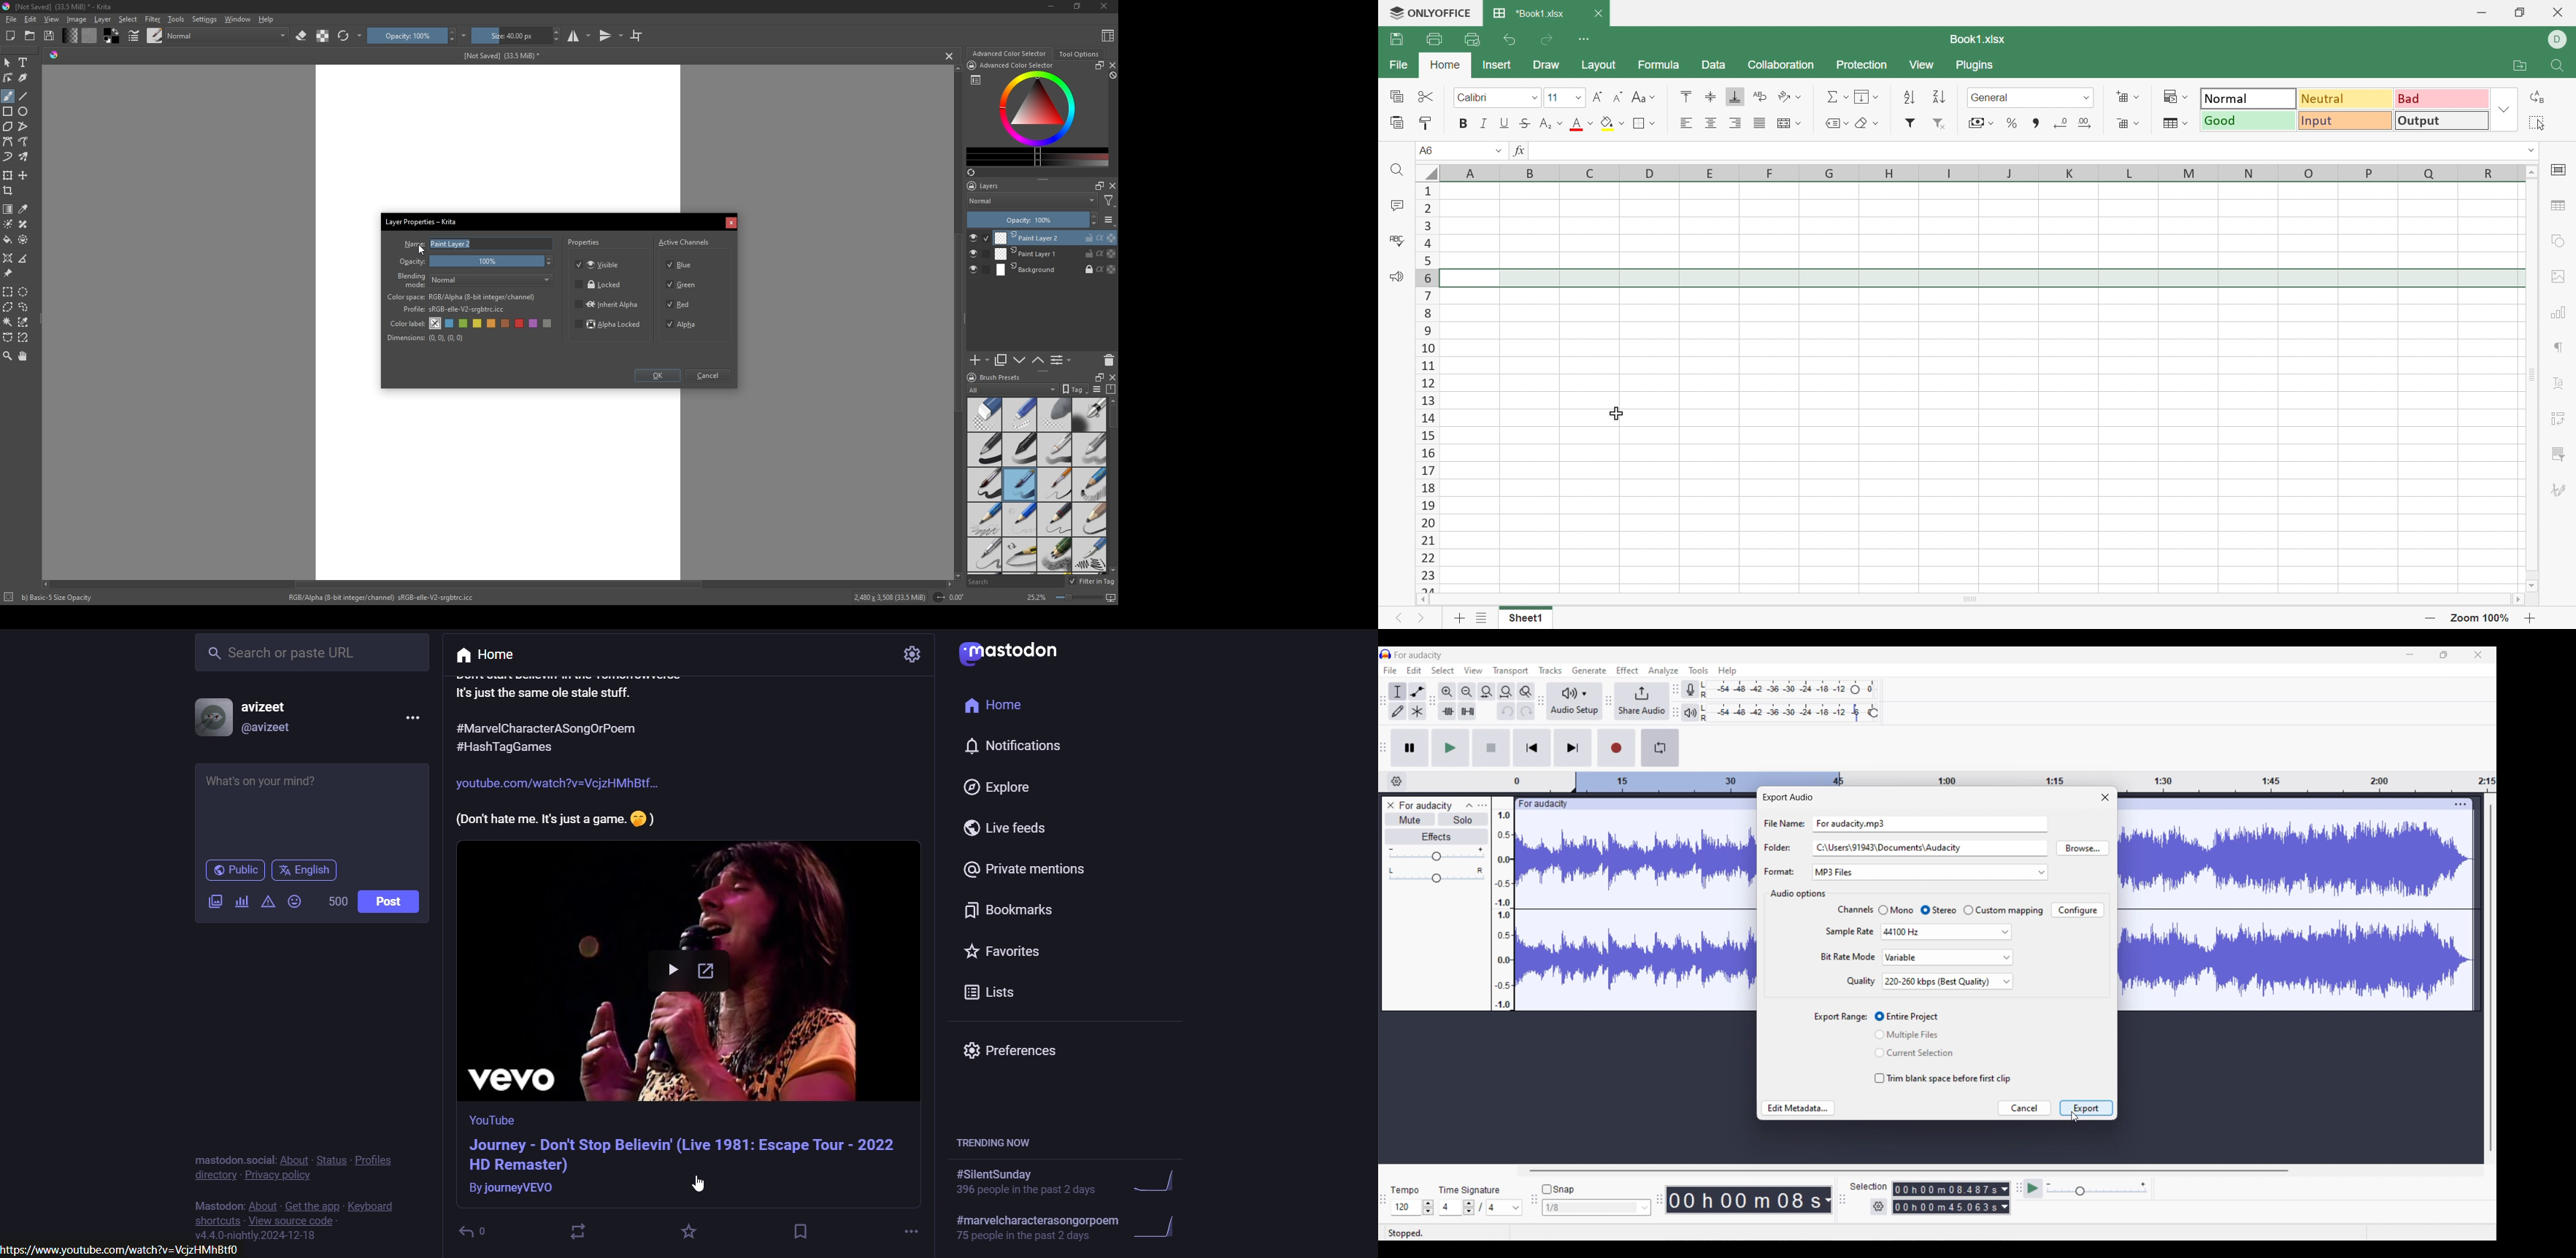  What do you see at coordinates (234, 871) in the screenshot?
I see `public post` at bounding box center [234, 871].